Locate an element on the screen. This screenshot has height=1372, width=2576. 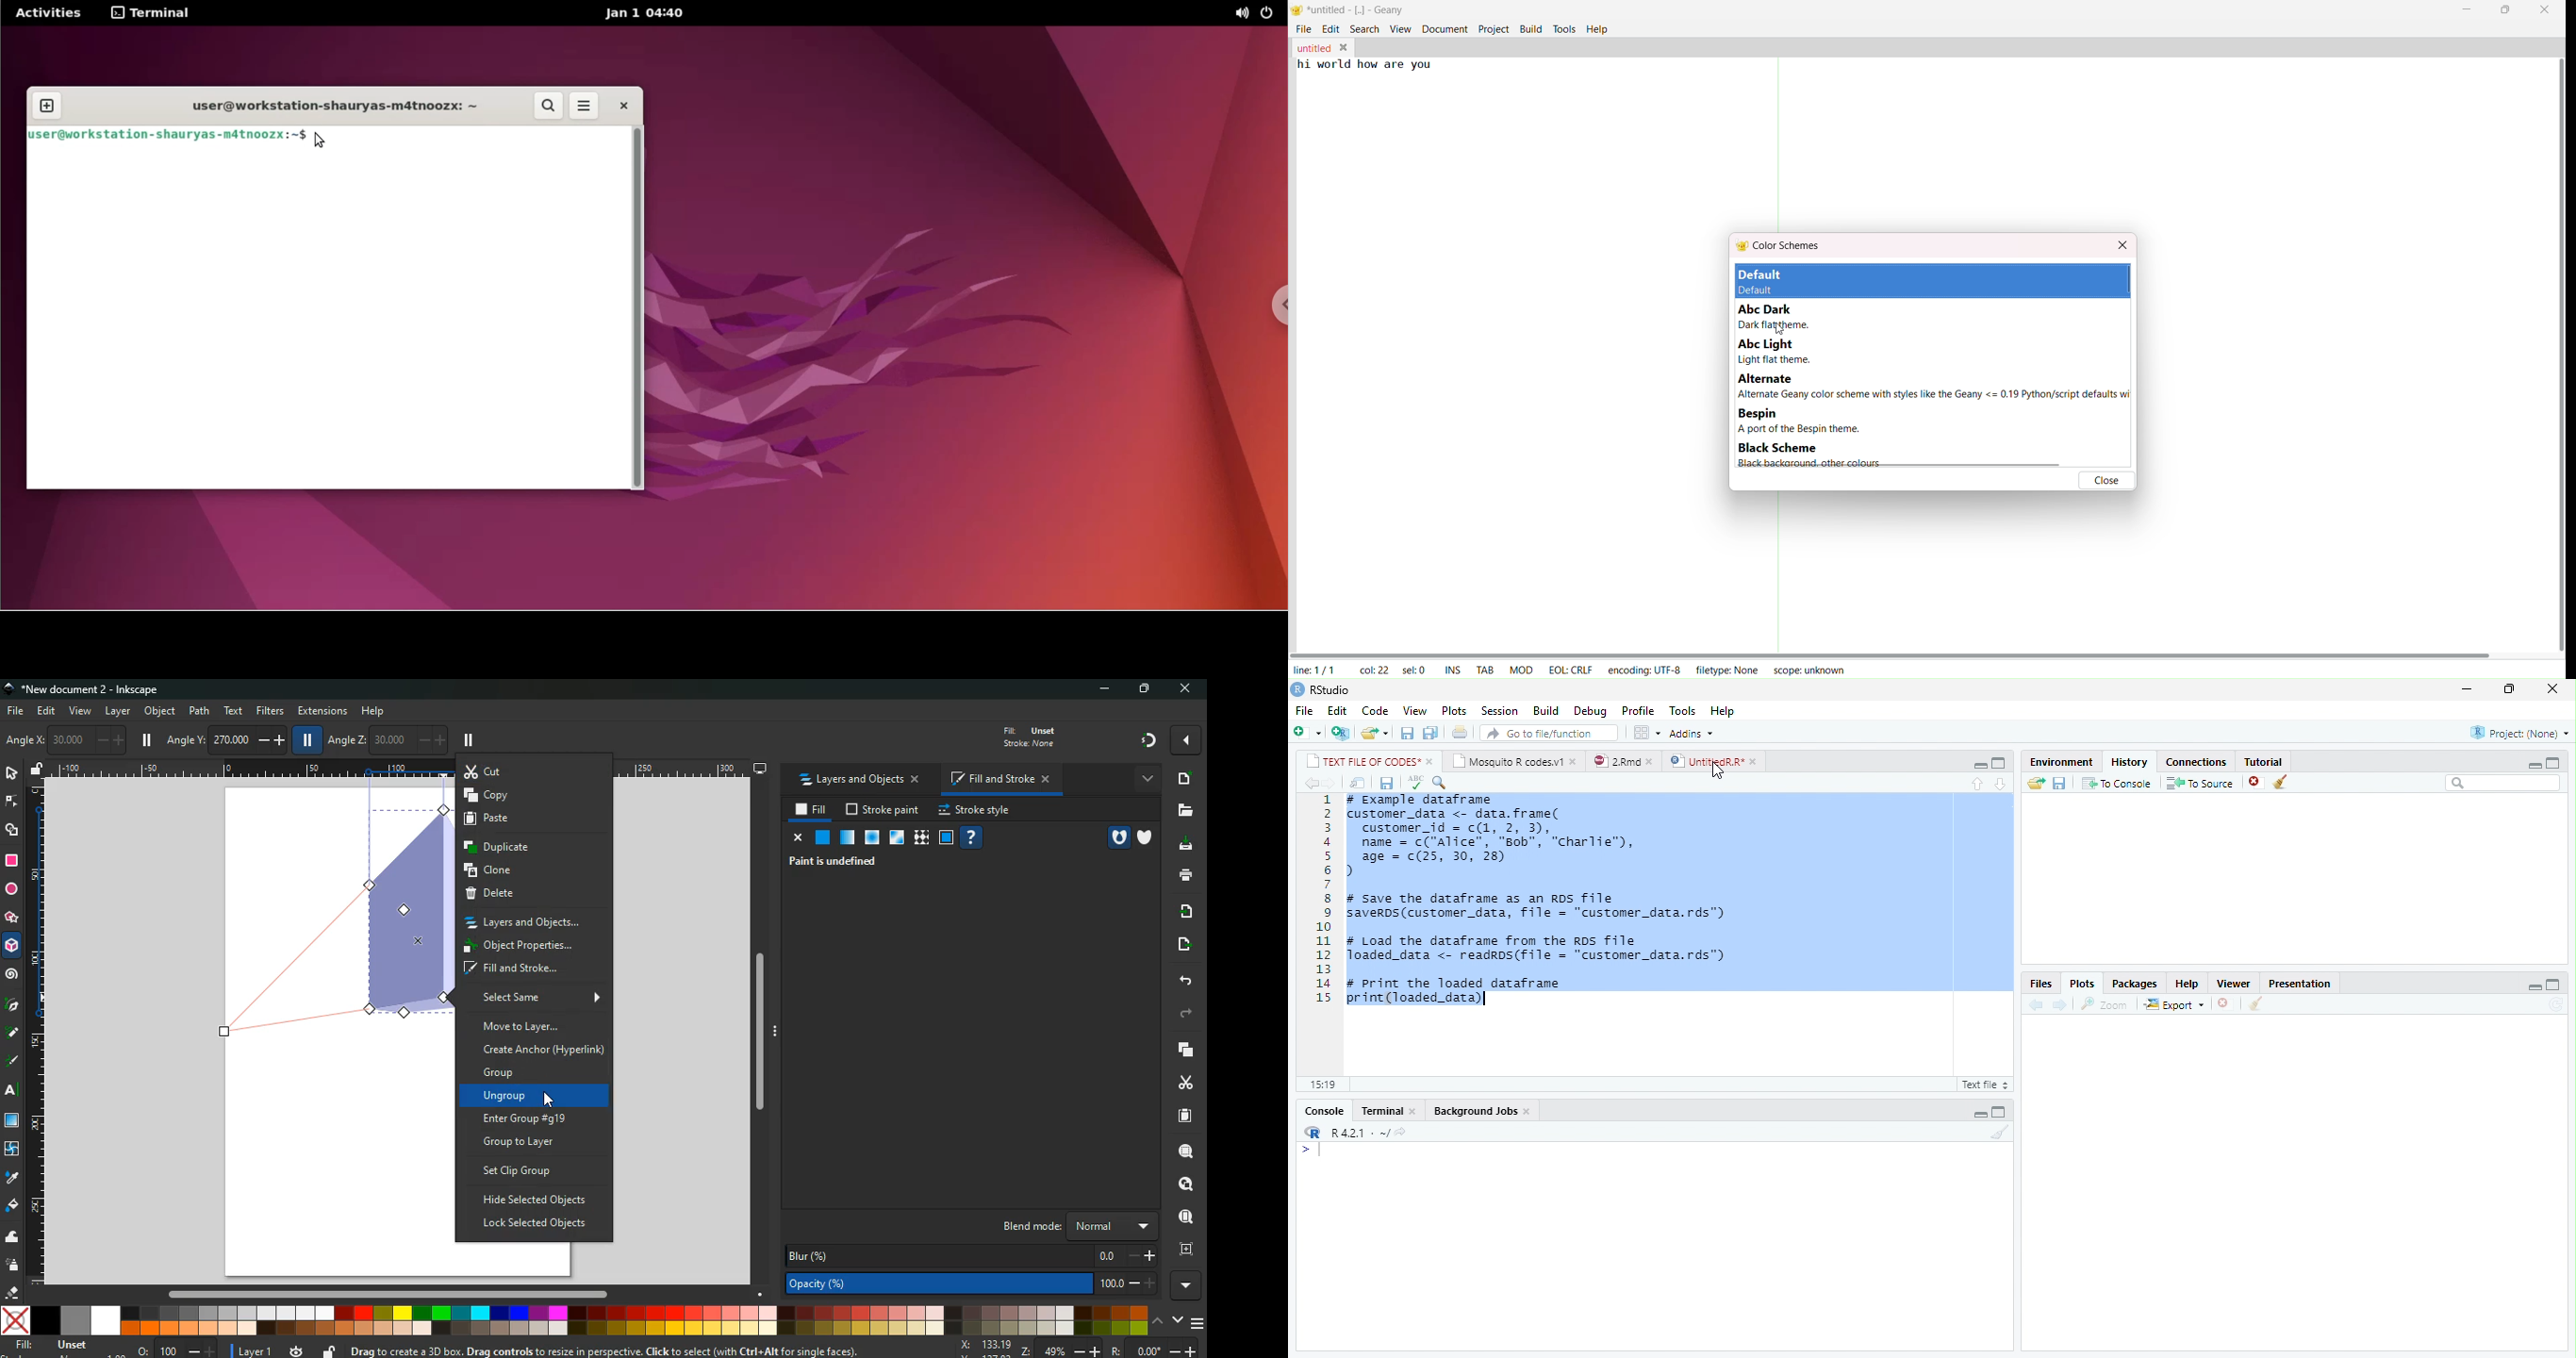
search is located at coordinates (2503, 783).